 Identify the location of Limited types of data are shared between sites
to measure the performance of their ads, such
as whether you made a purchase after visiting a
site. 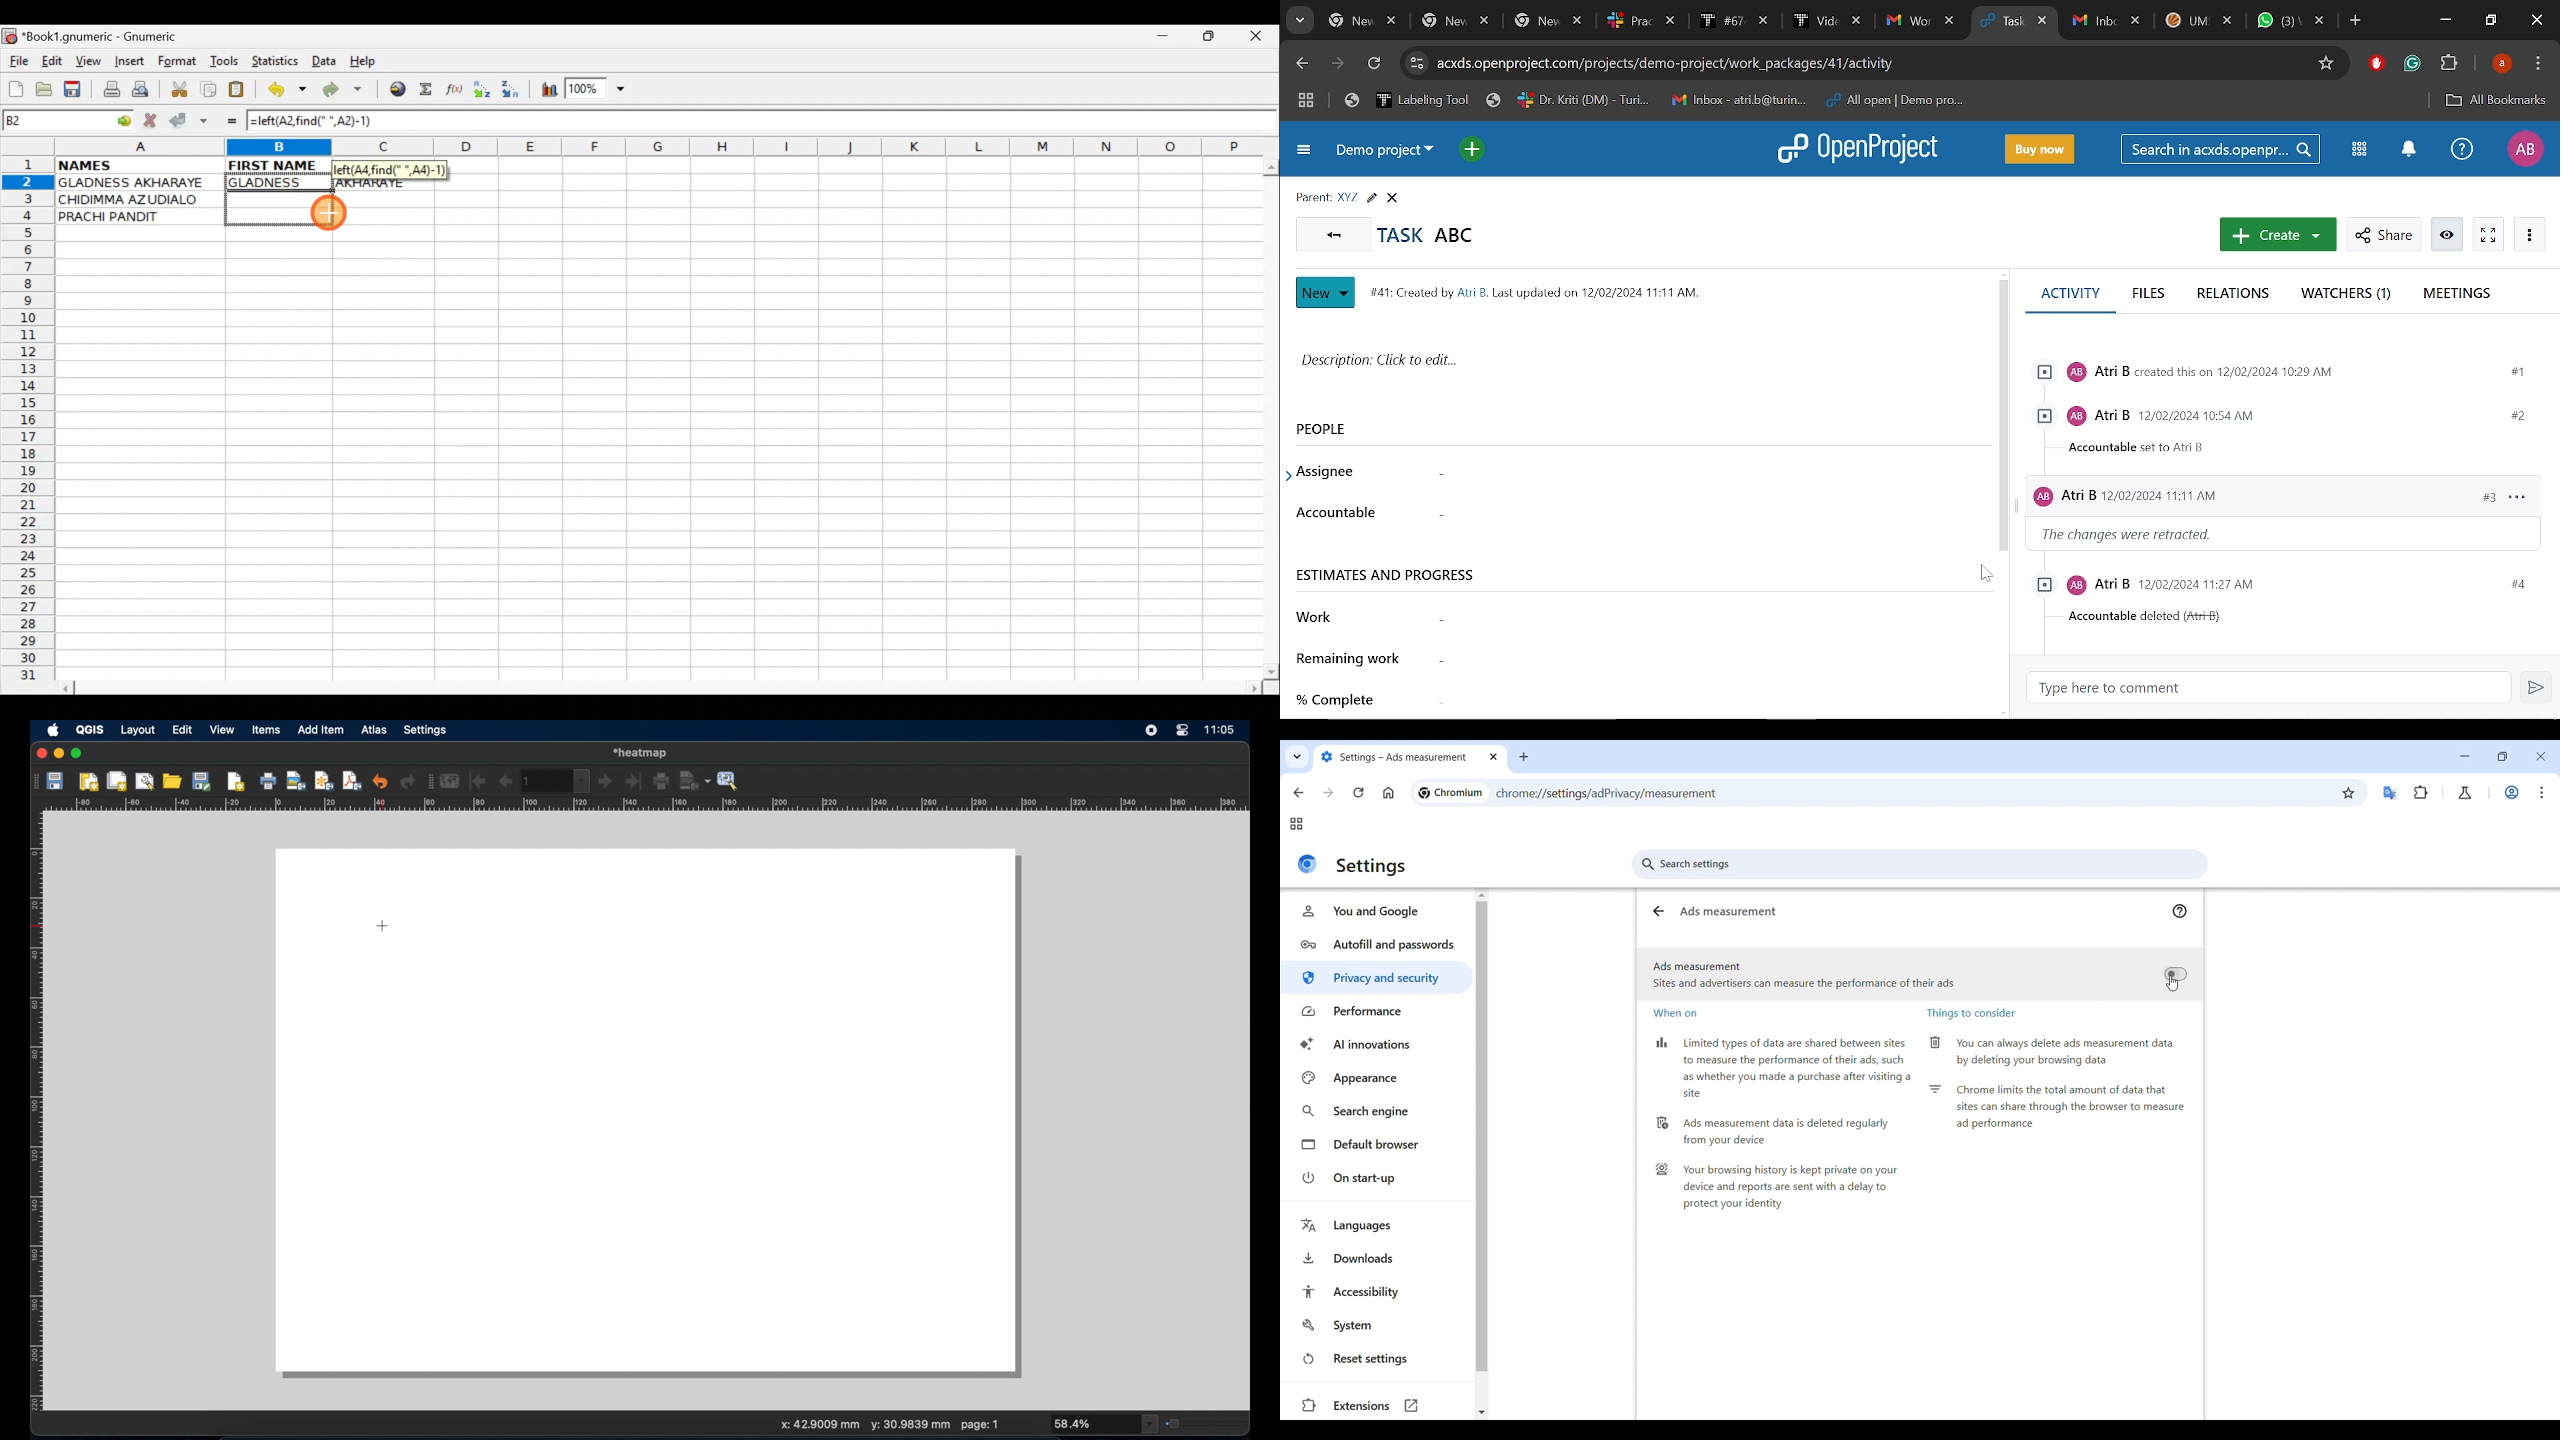
(1783, 1067).